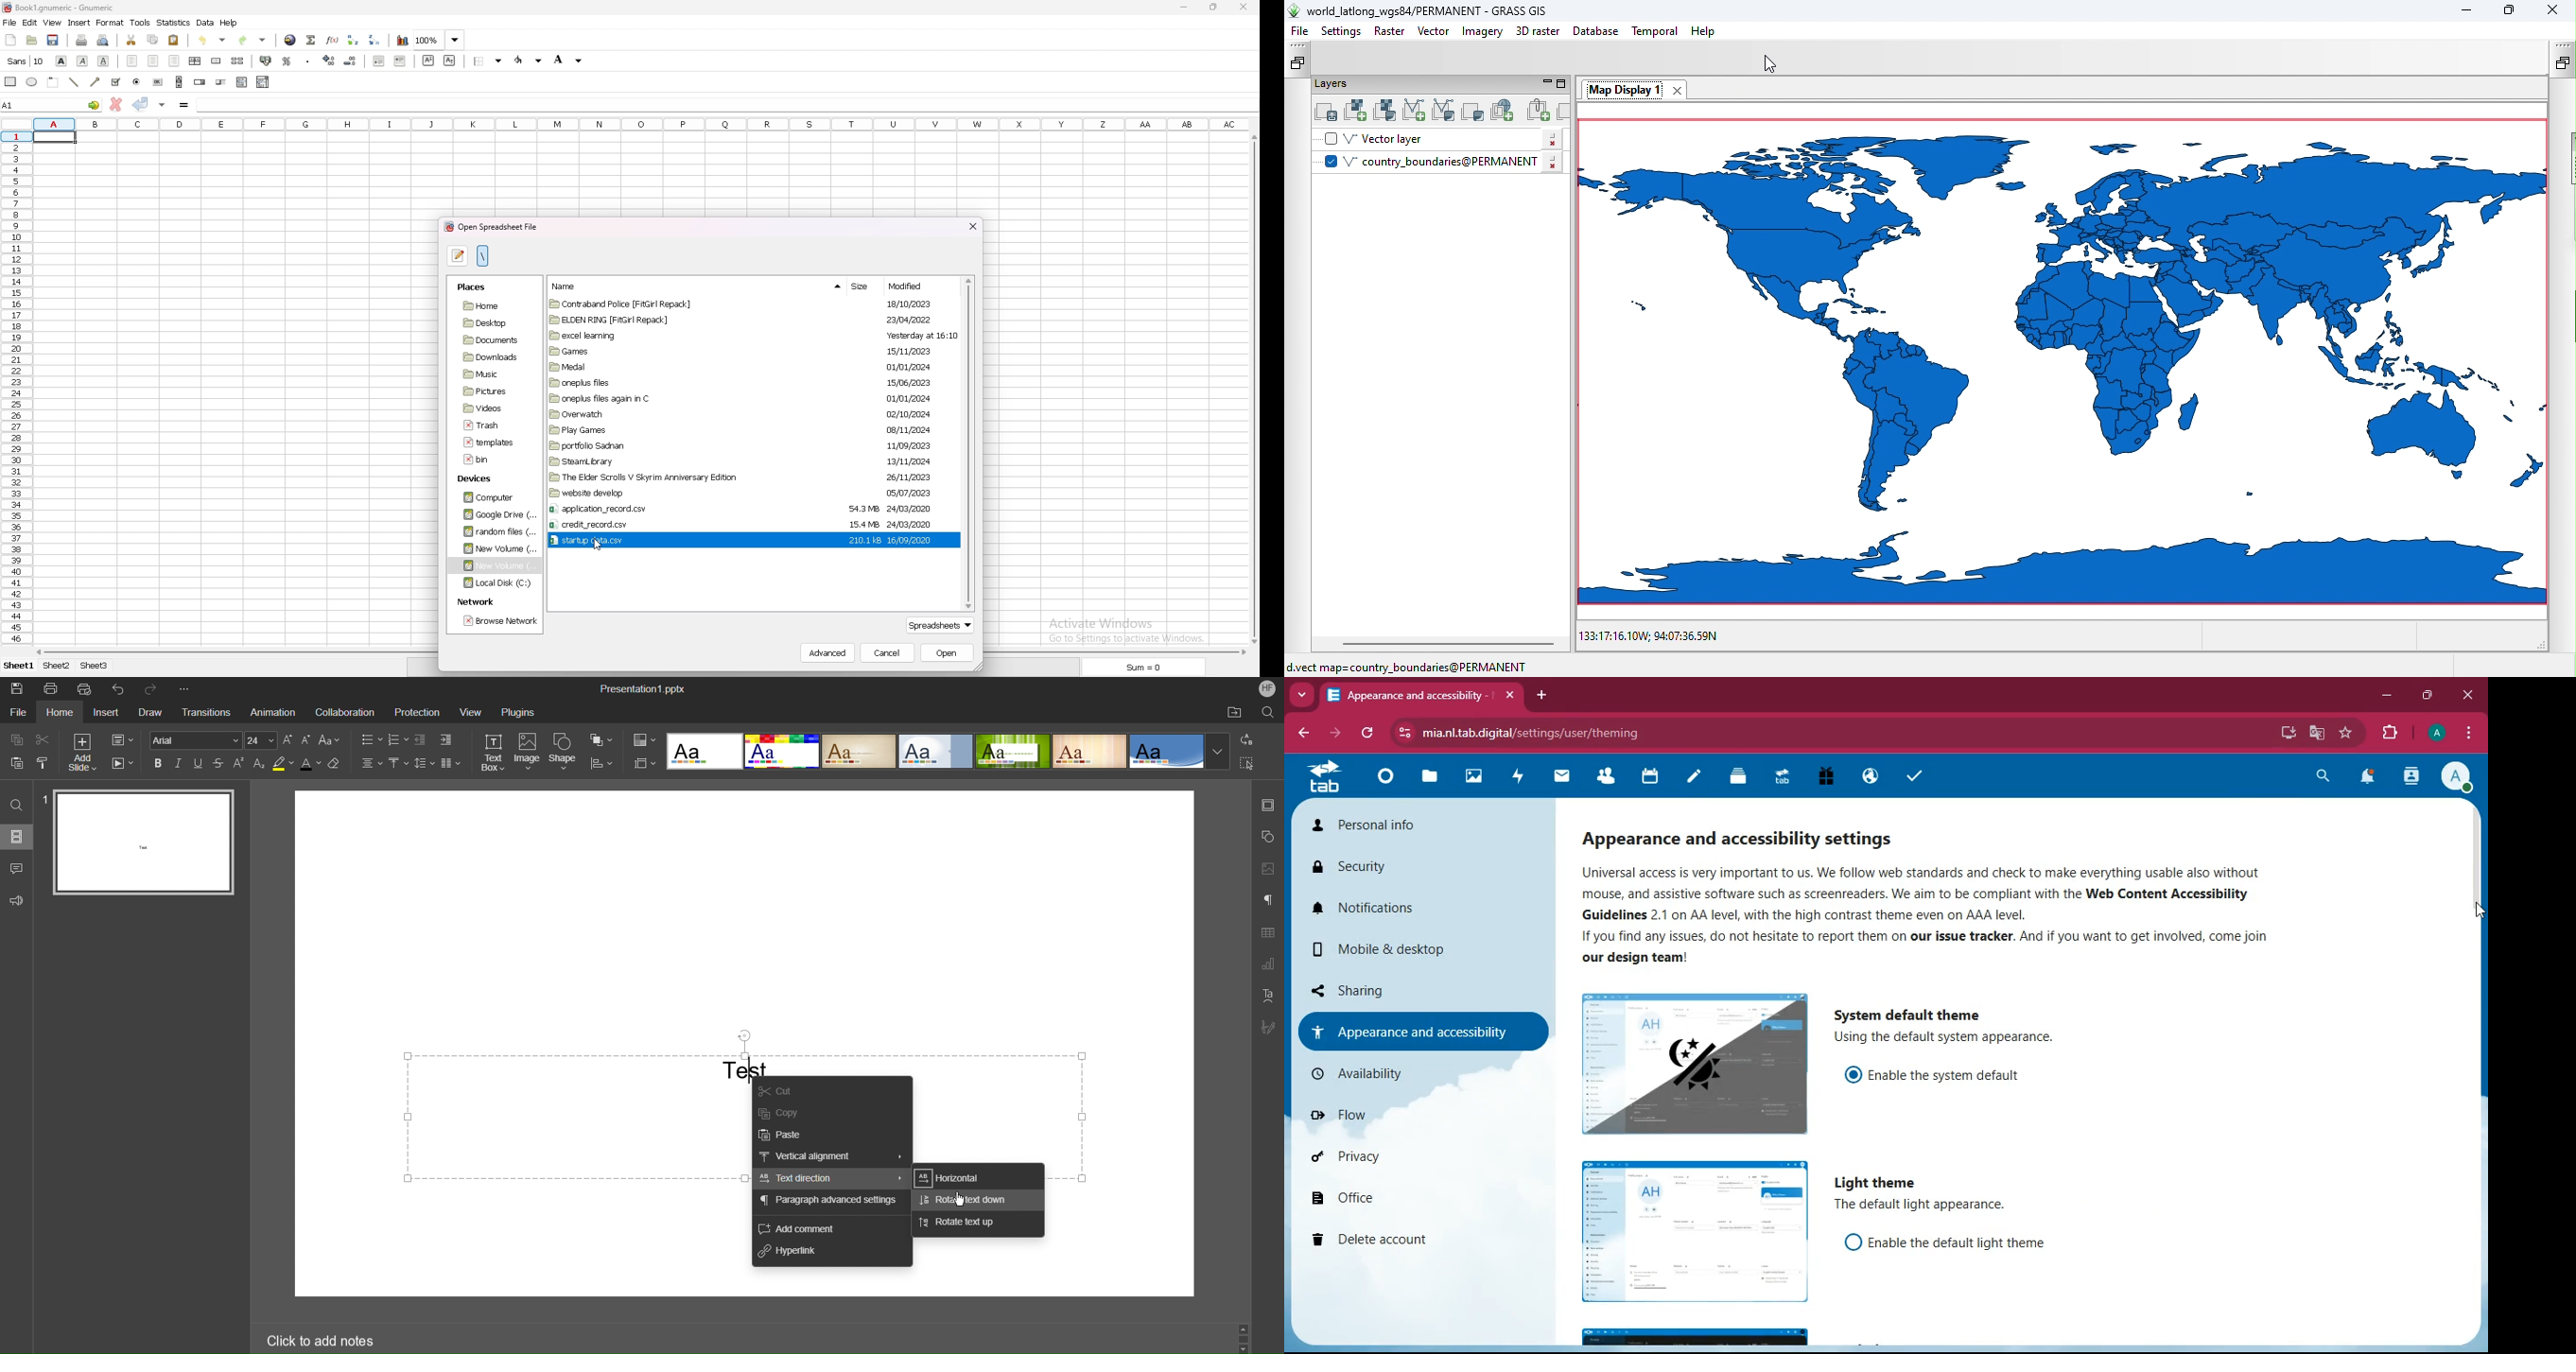 The height and width of the screenshot is (1372, 2576). Describe the element at coordinates (1268, 837) in the screenshot. I see `Shape Settings` at that location.